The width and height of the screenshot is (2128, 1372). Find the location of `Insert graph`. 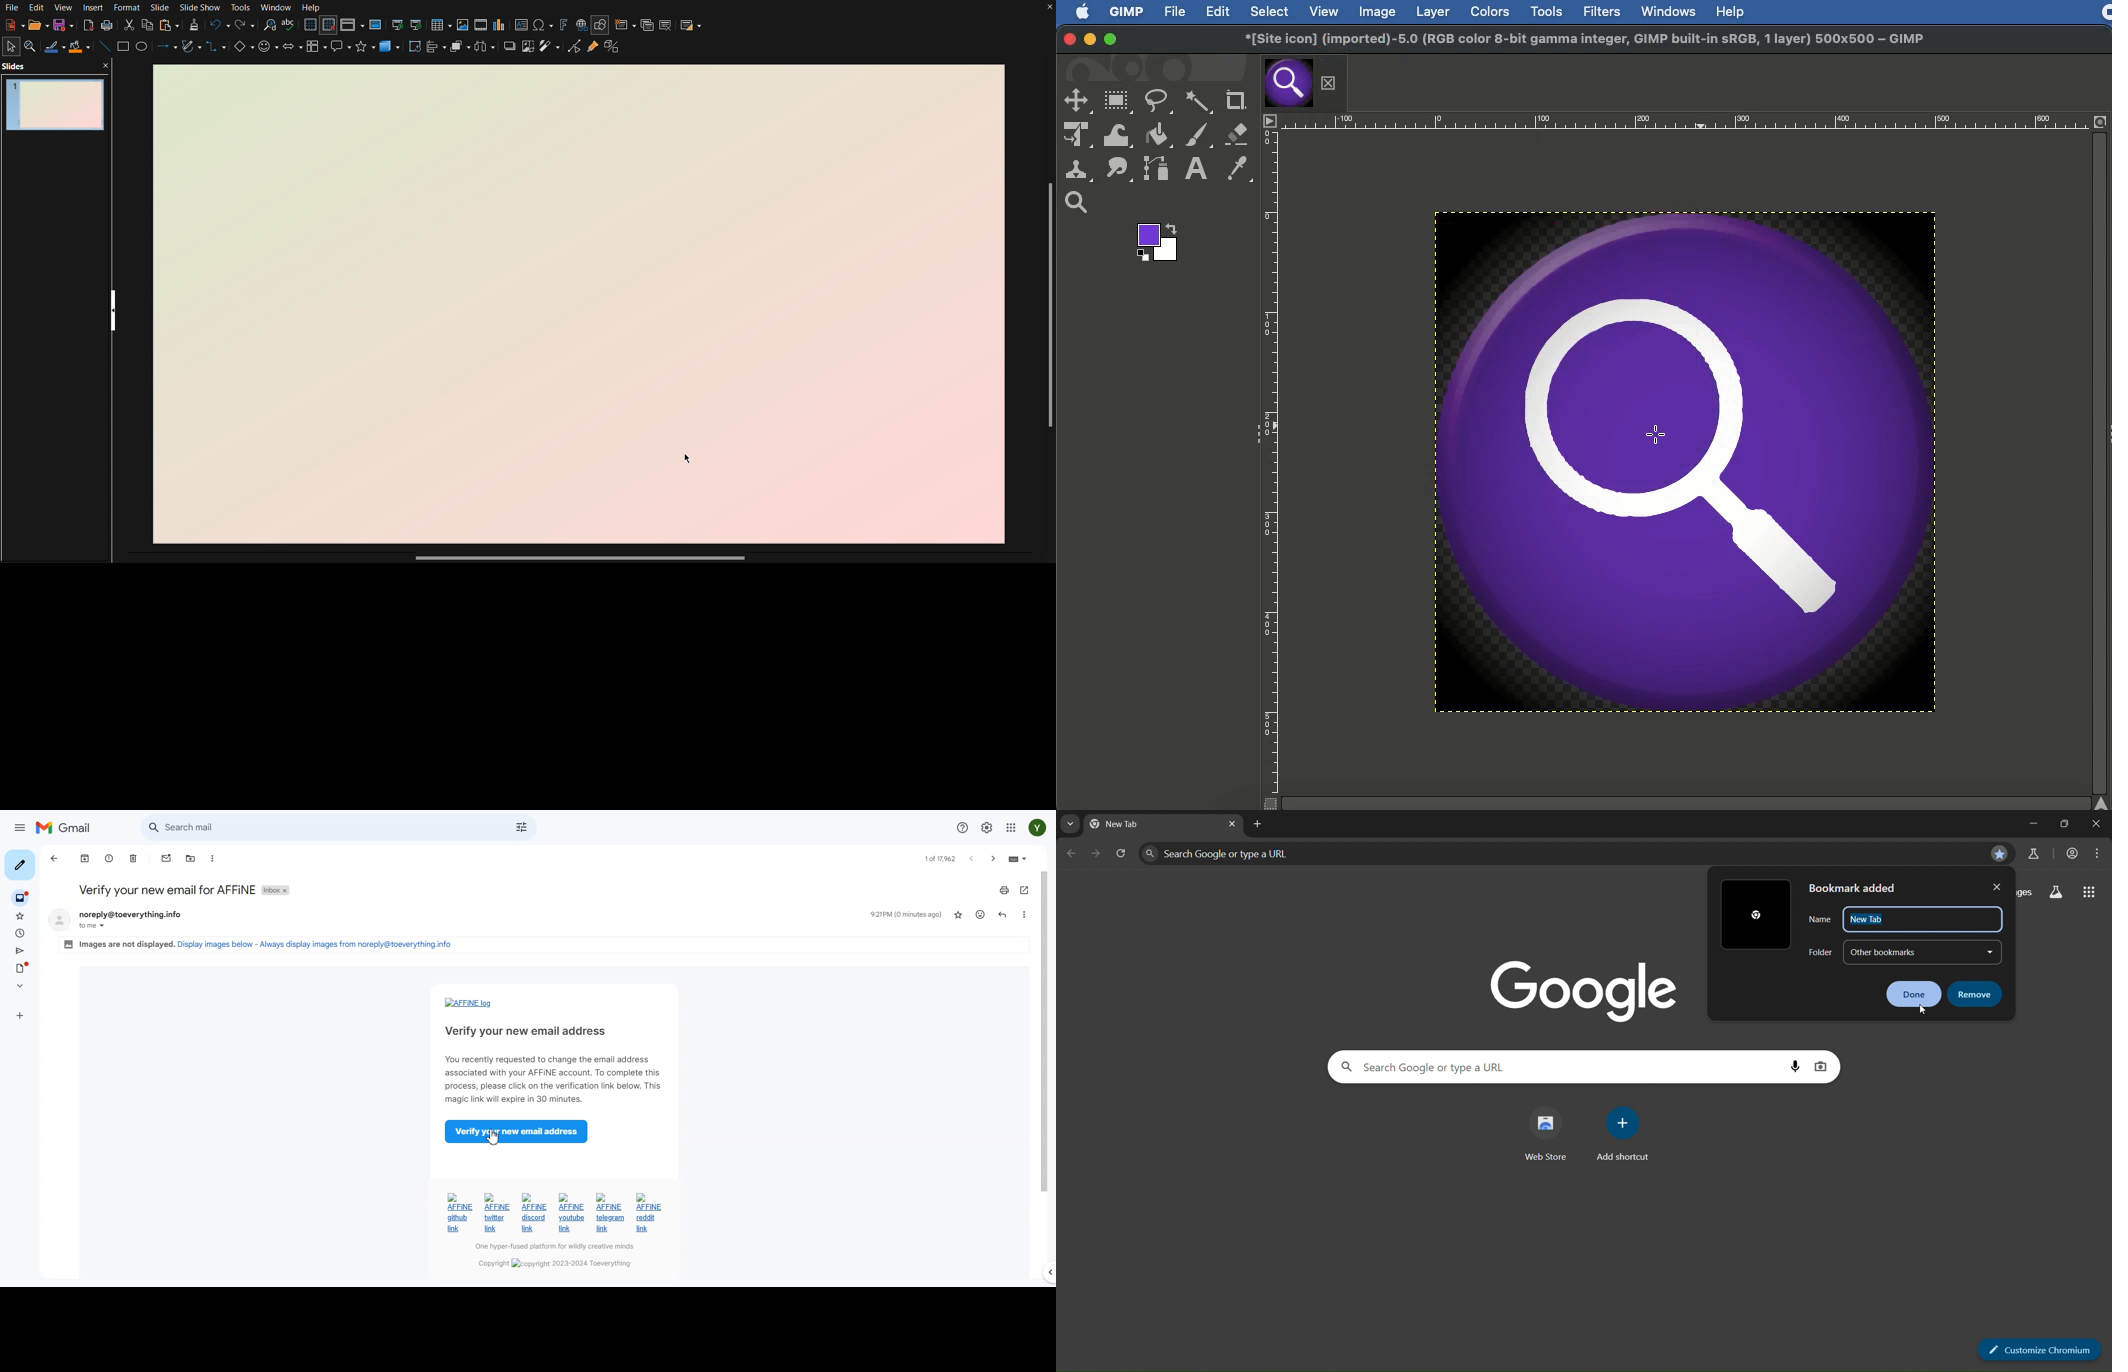

Insert graph is located at coordinates (500, 25).